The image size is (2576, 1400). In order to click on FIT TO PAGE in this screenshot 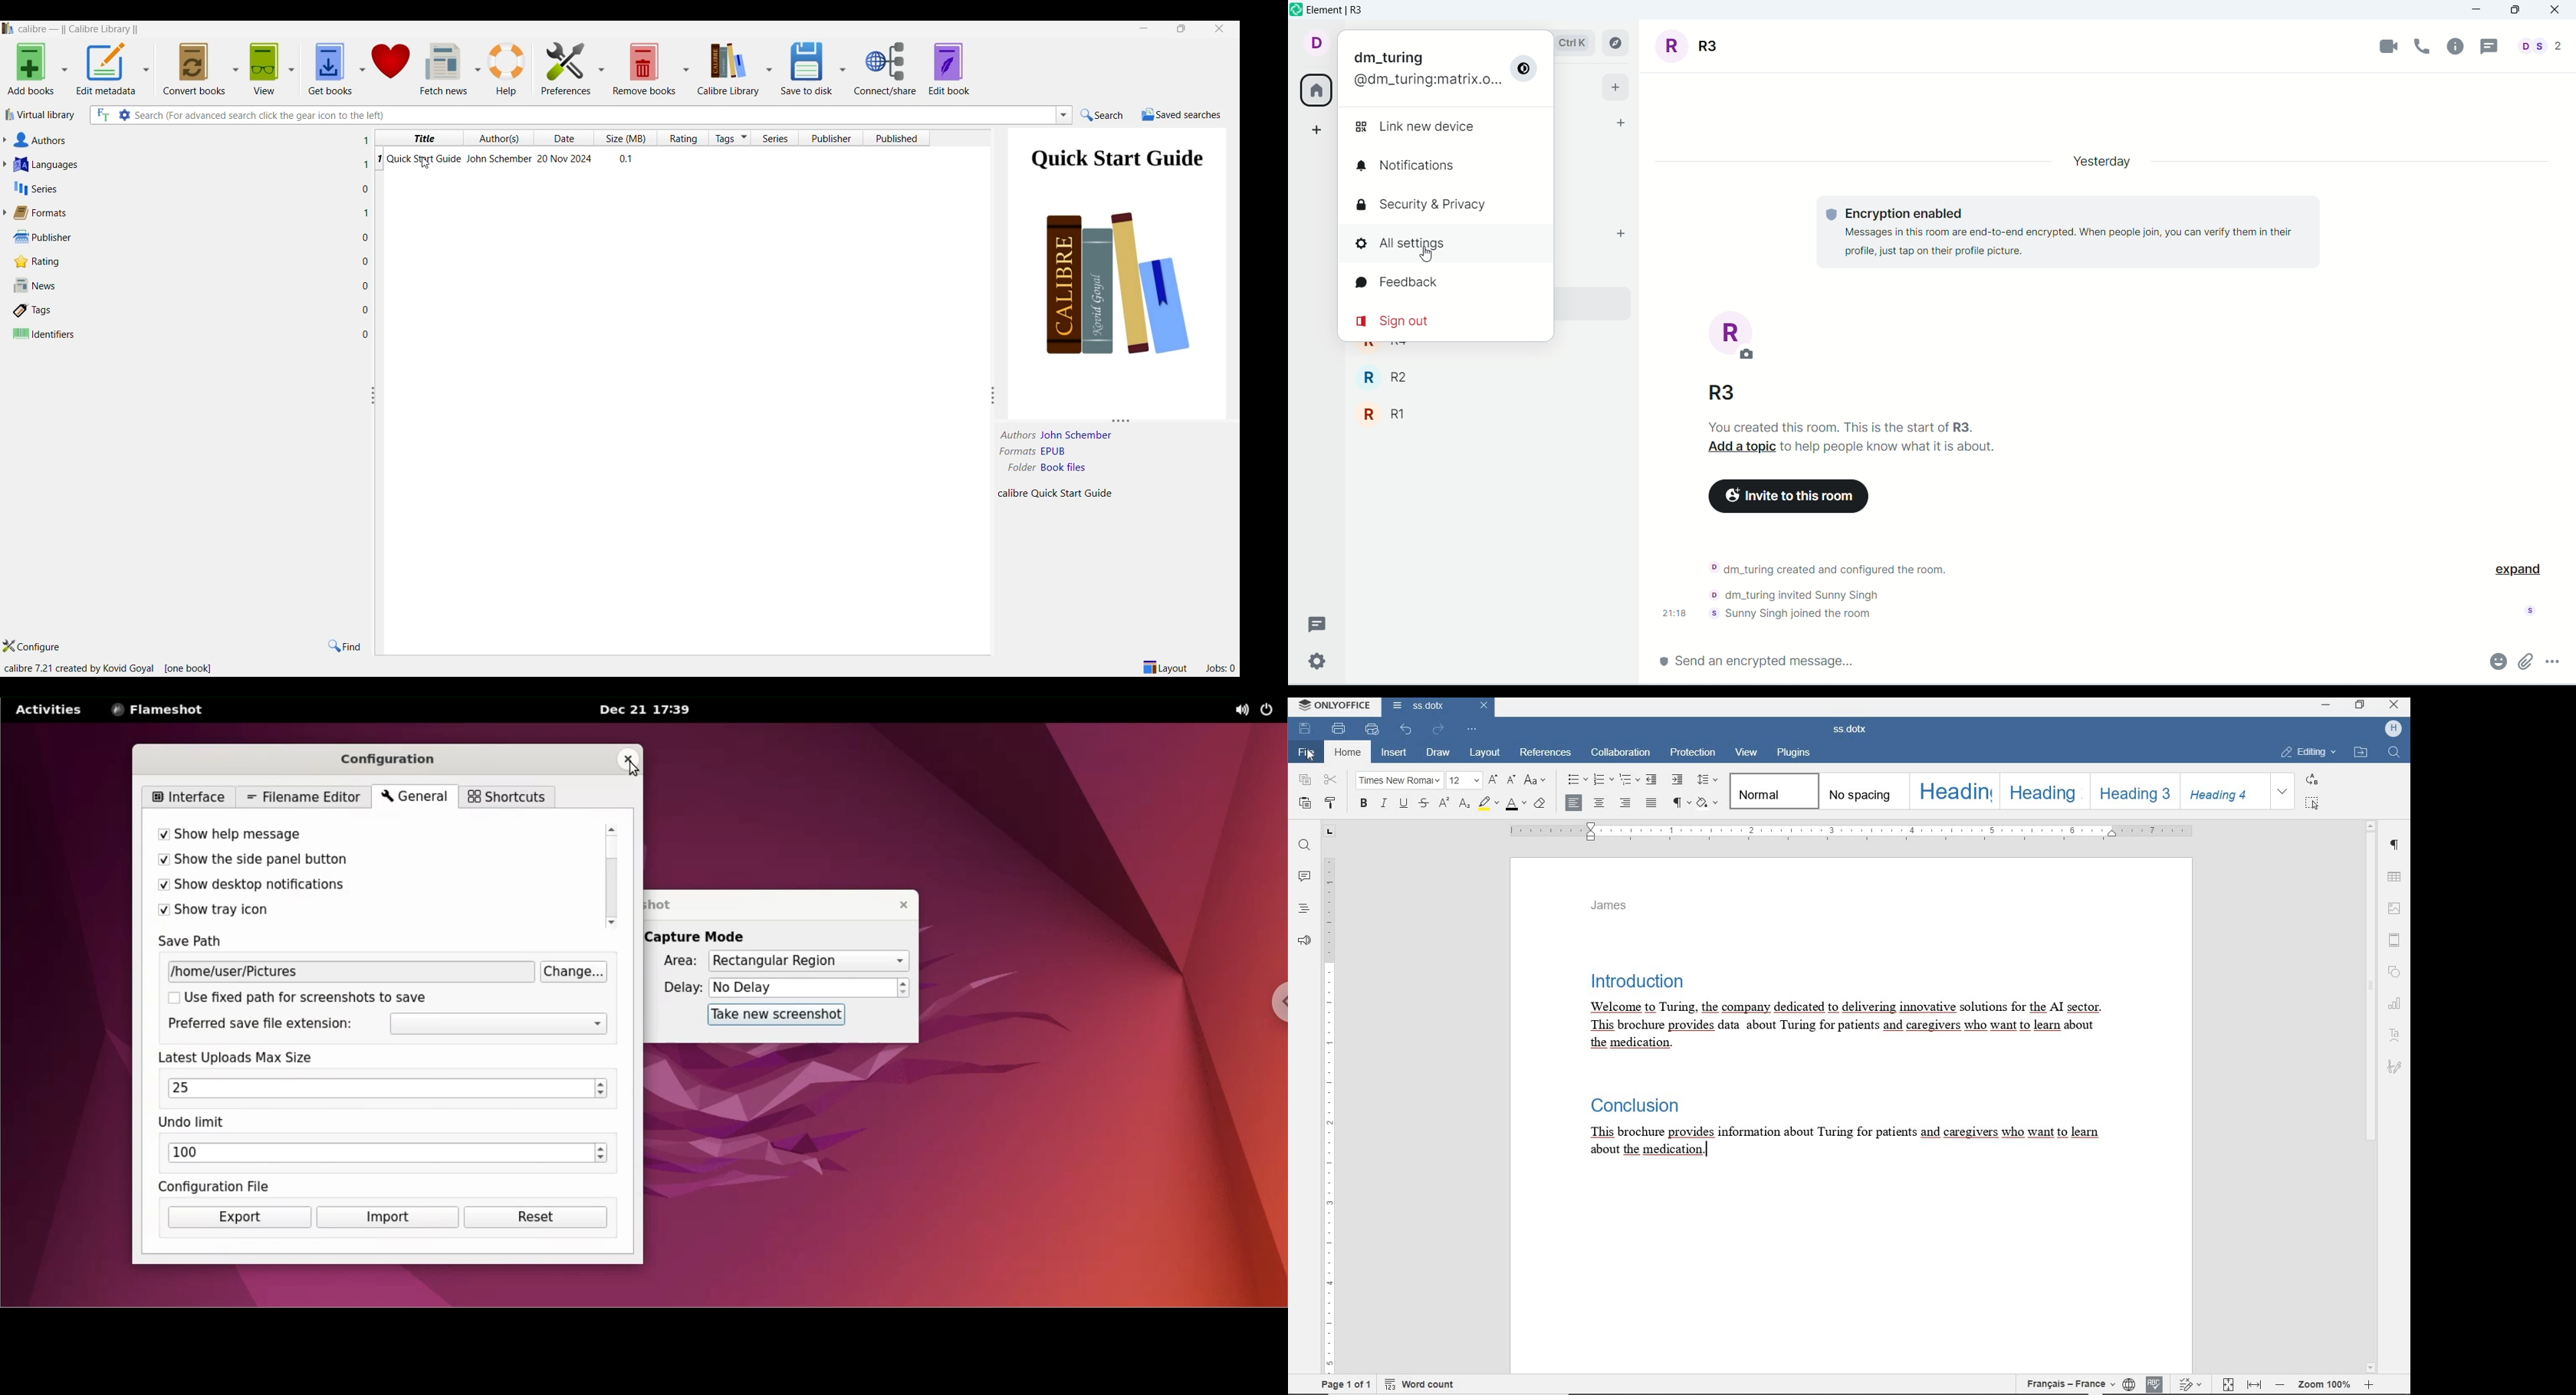, I will do `click(2228, 1384)`.